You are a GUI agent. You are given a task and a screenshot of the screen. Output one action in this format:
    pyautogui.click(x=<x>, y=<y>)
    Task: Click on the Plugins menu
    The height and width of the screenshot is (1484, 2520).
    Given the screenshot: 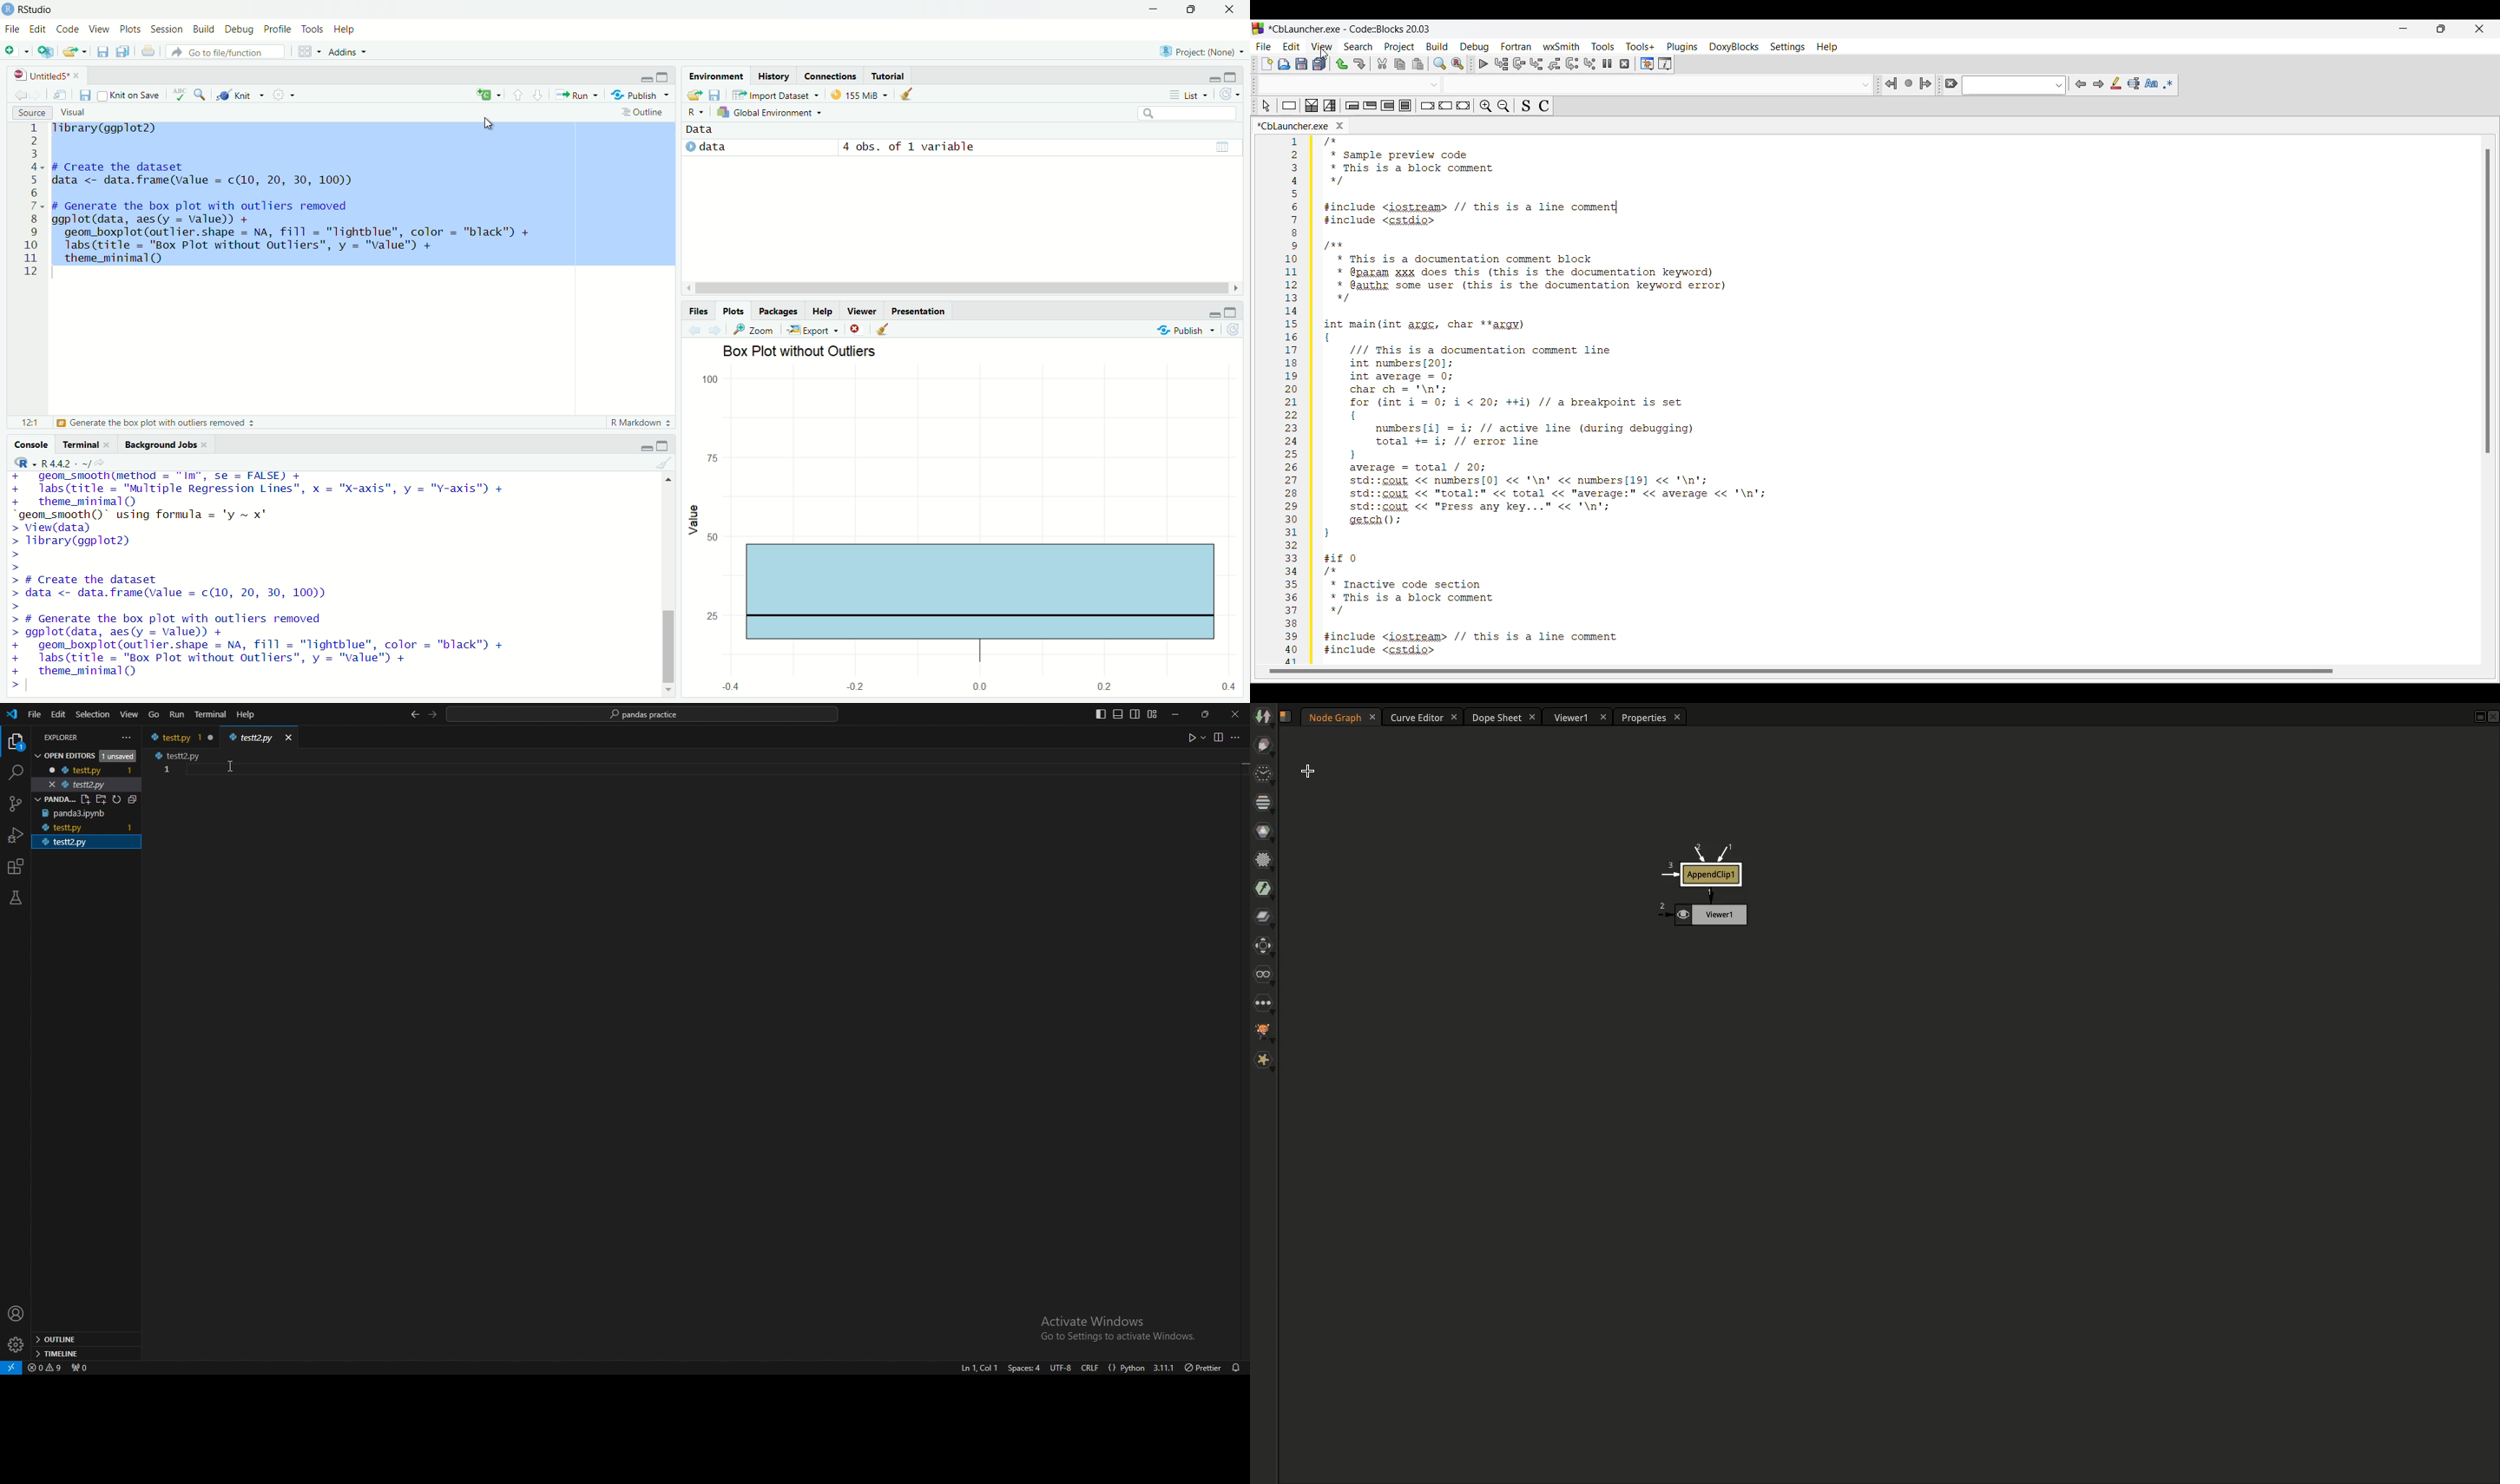 What is the action you would take?
    pyautogui.click(x=1682, y=47)
    